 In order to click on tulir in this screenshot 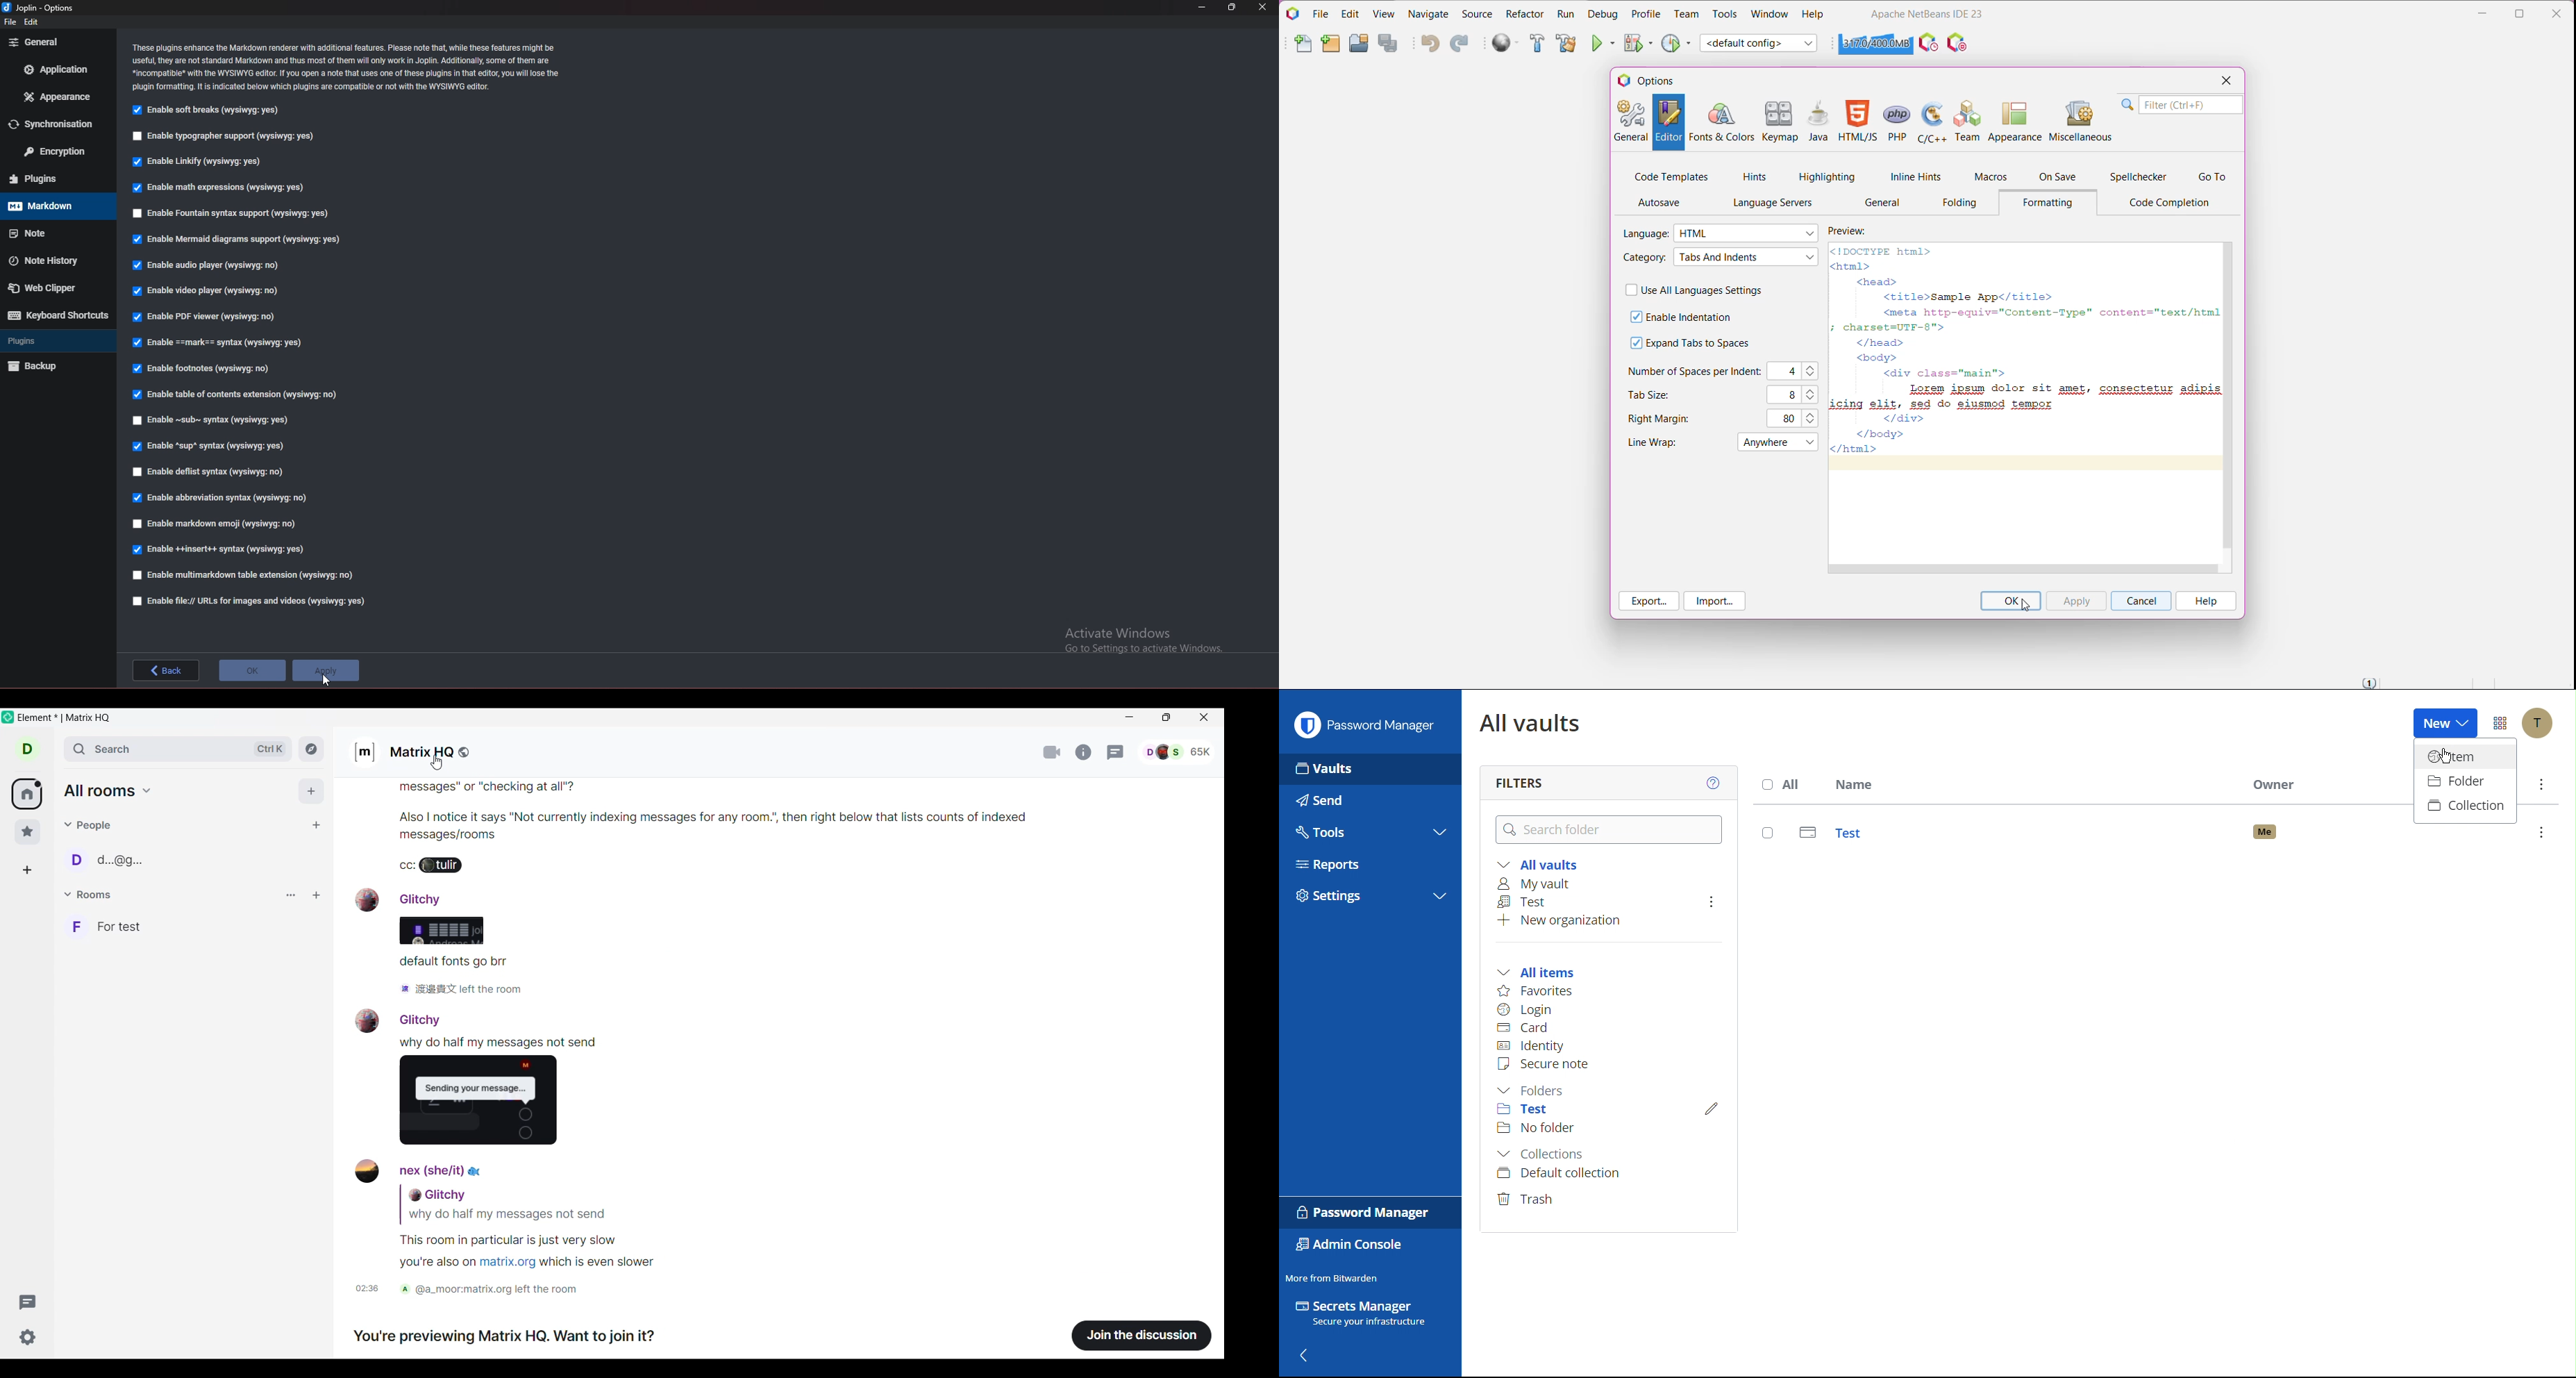, I will do `click(446, 868)`.